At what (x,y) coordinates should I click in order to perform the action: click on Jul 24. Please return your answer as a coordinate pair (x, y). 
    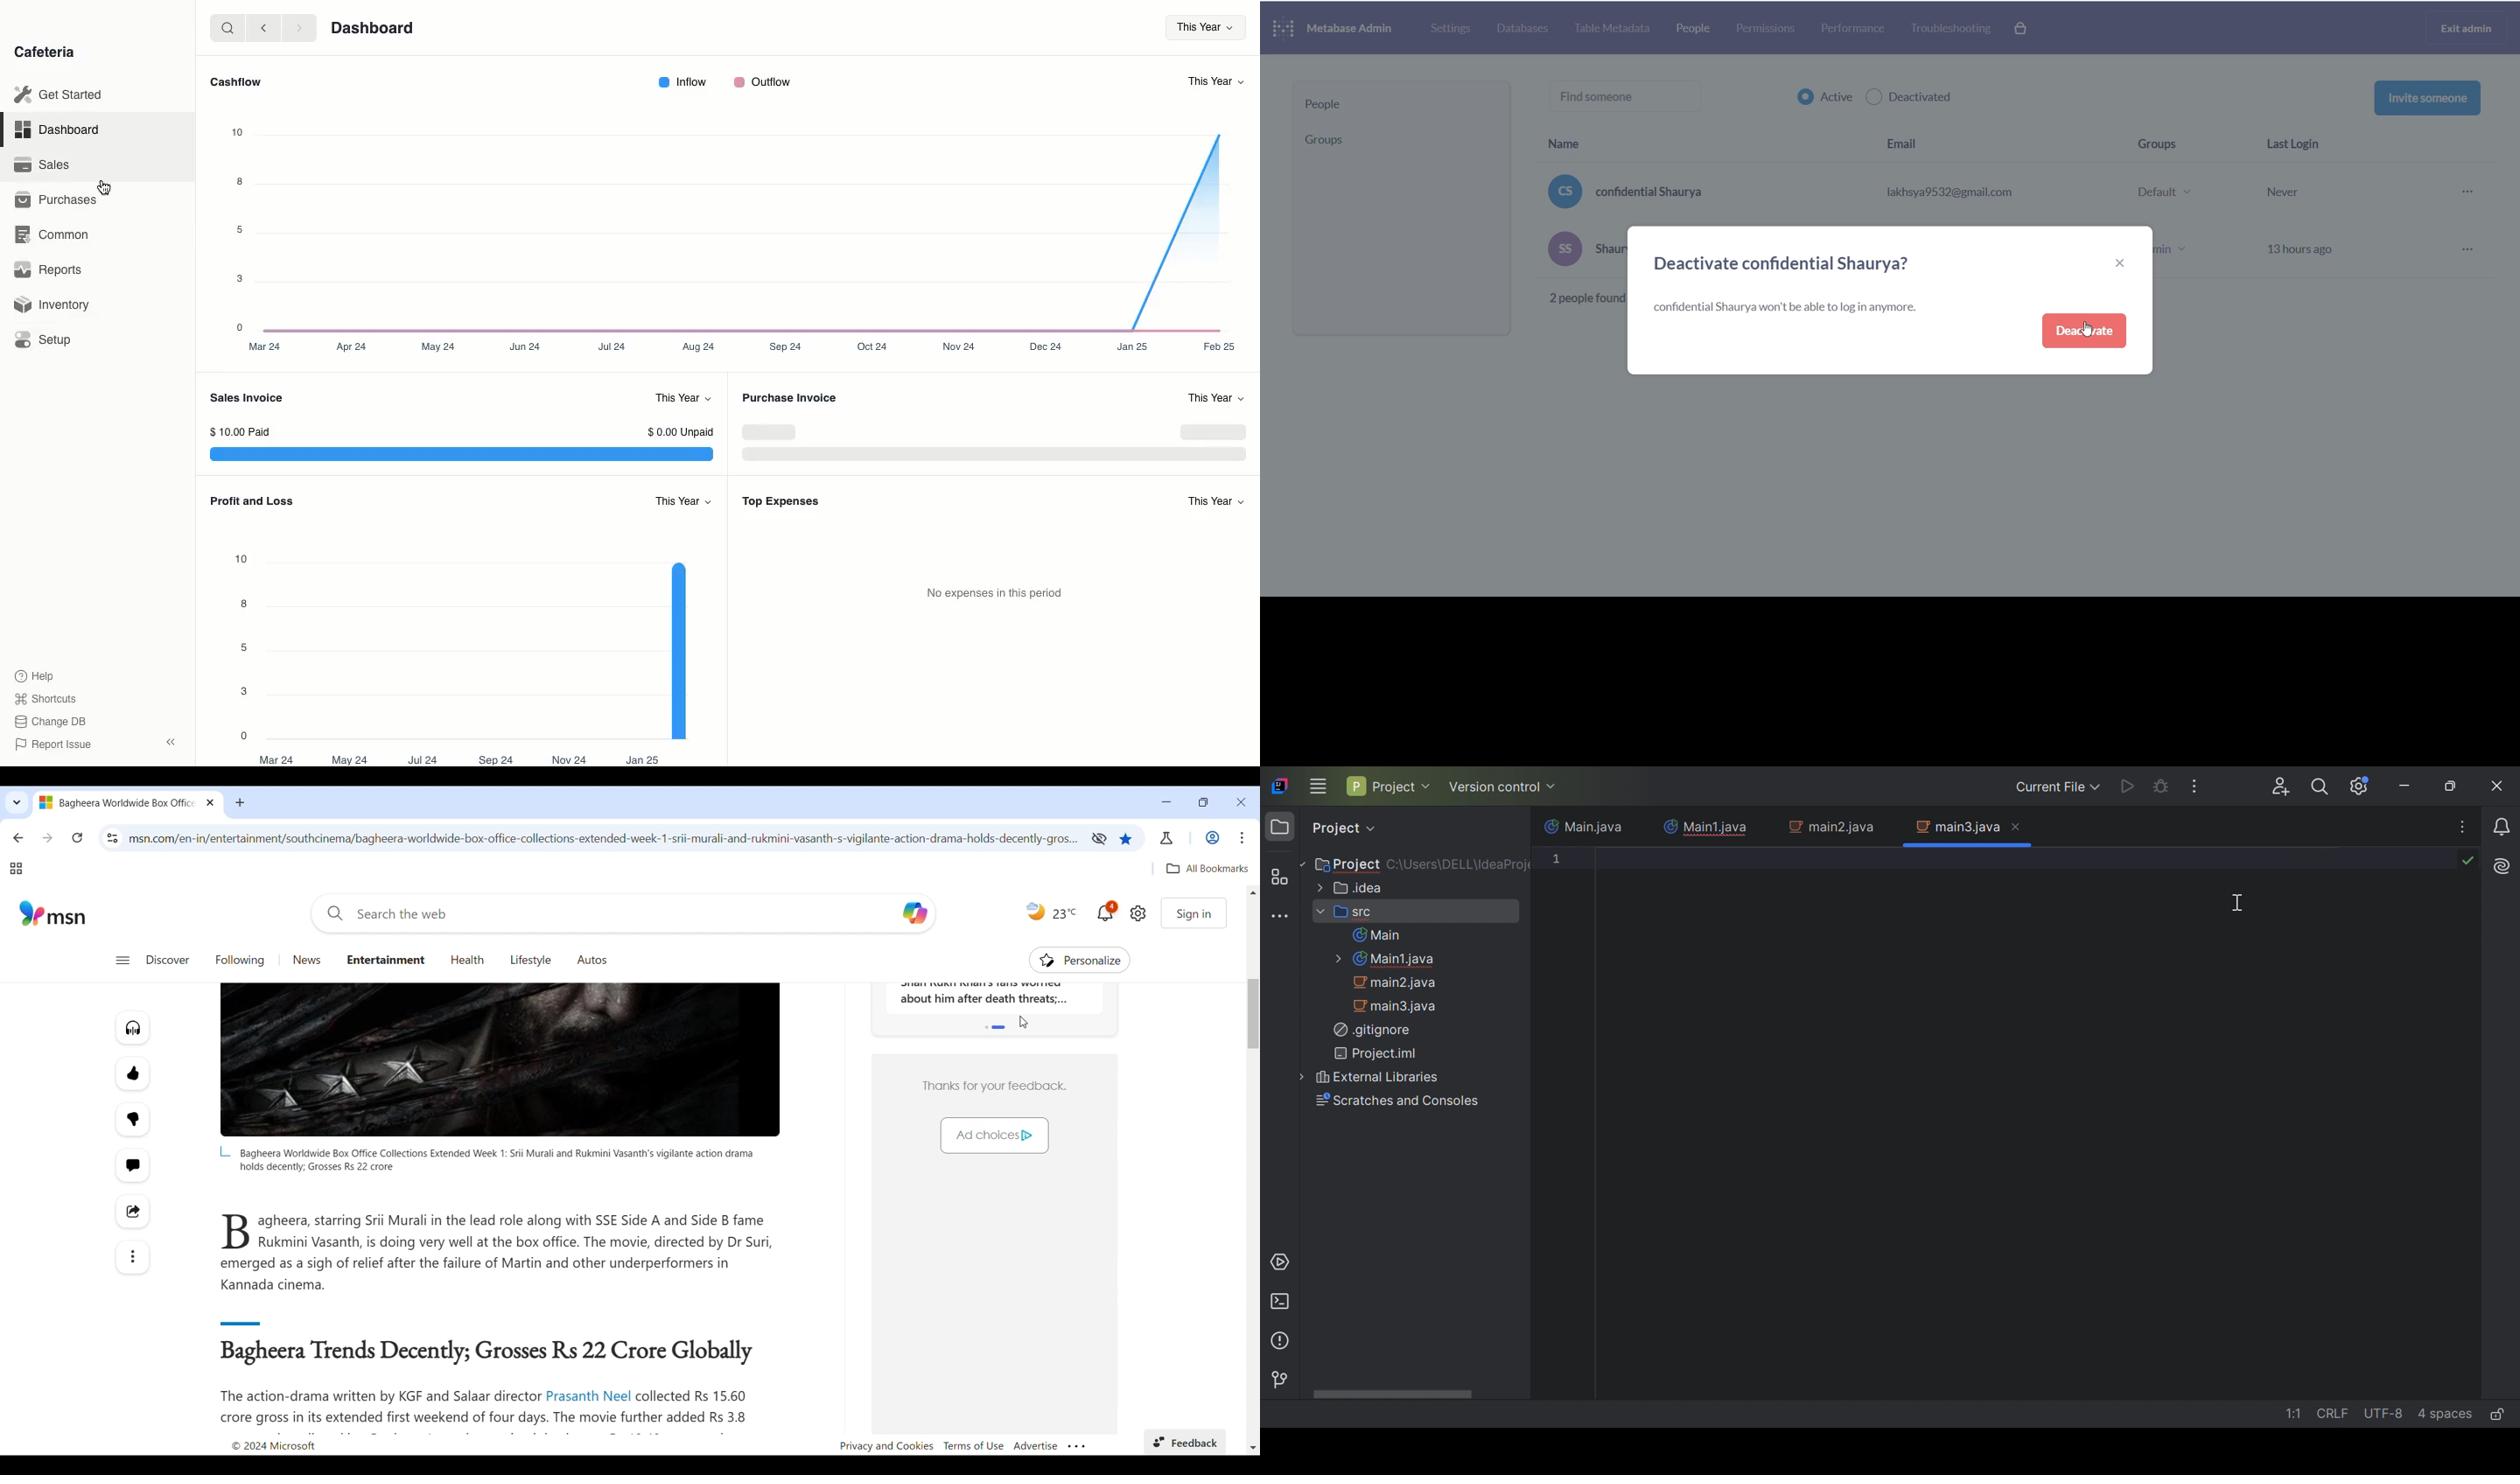
    Looking at the image, I should click on (612, 346).